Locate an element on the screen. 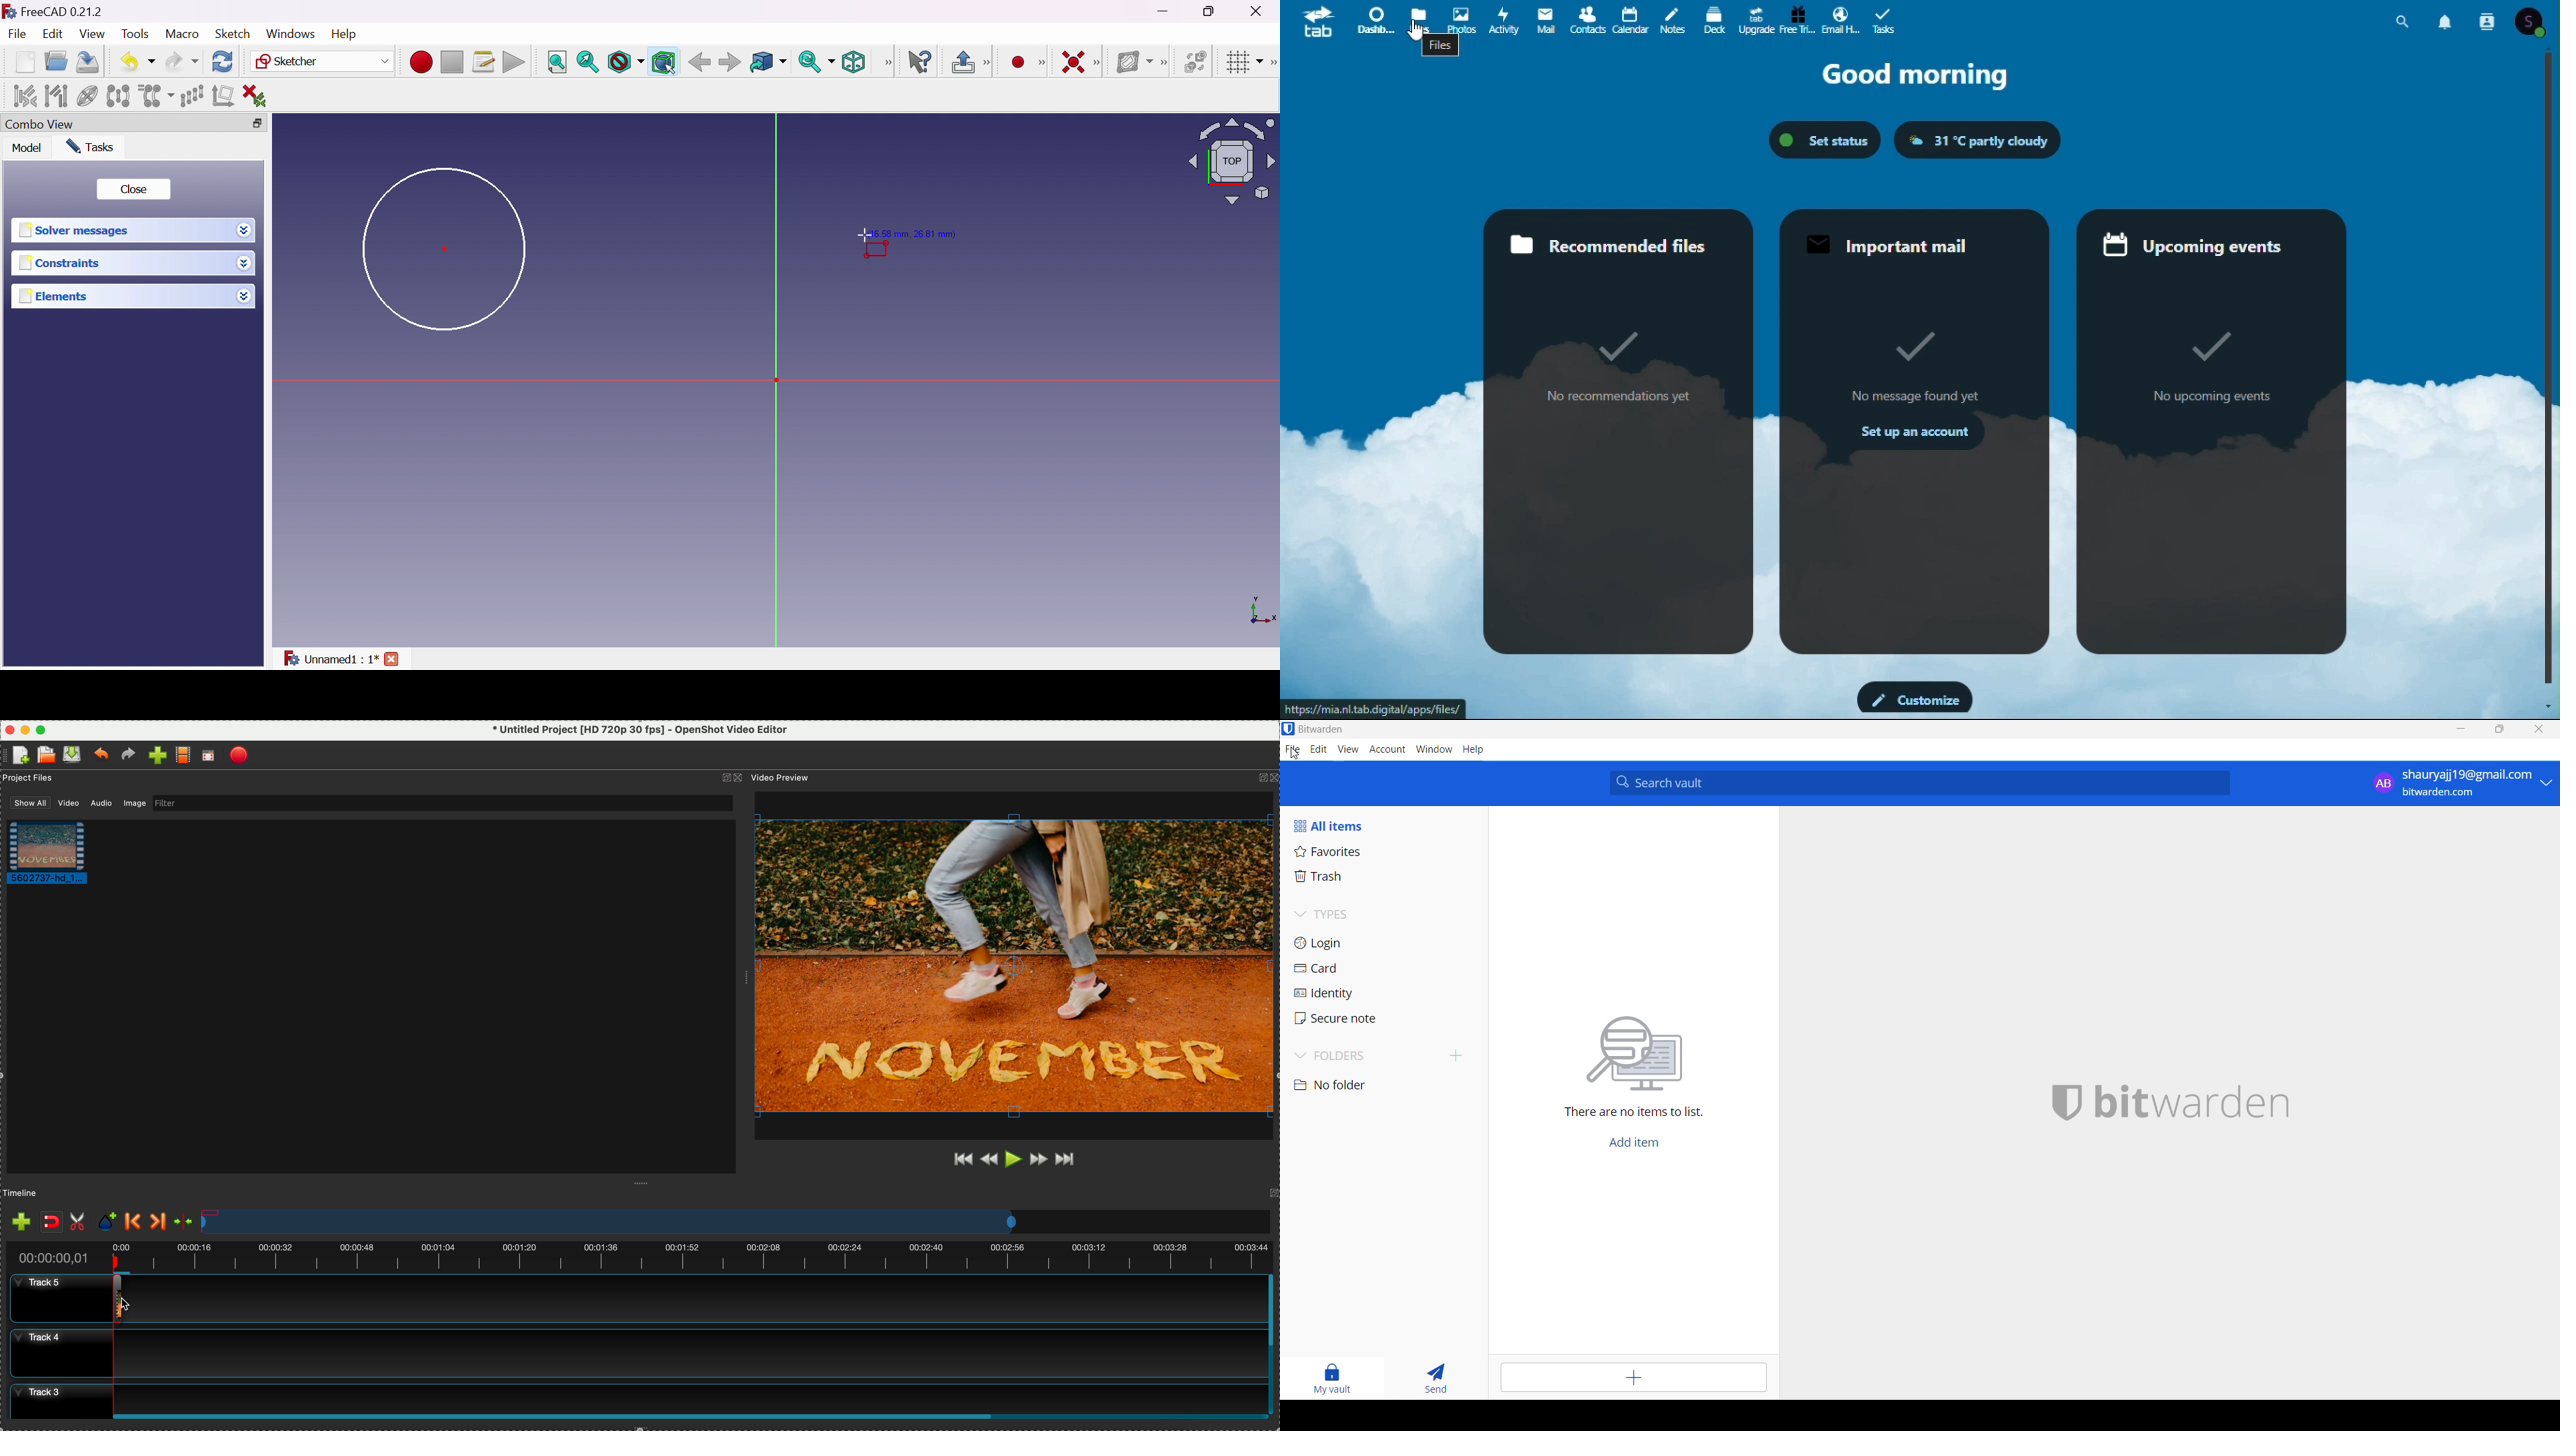 The height and width of the screenshot is (1456, 2576). Restore down is located at coordinates (1211, 11).